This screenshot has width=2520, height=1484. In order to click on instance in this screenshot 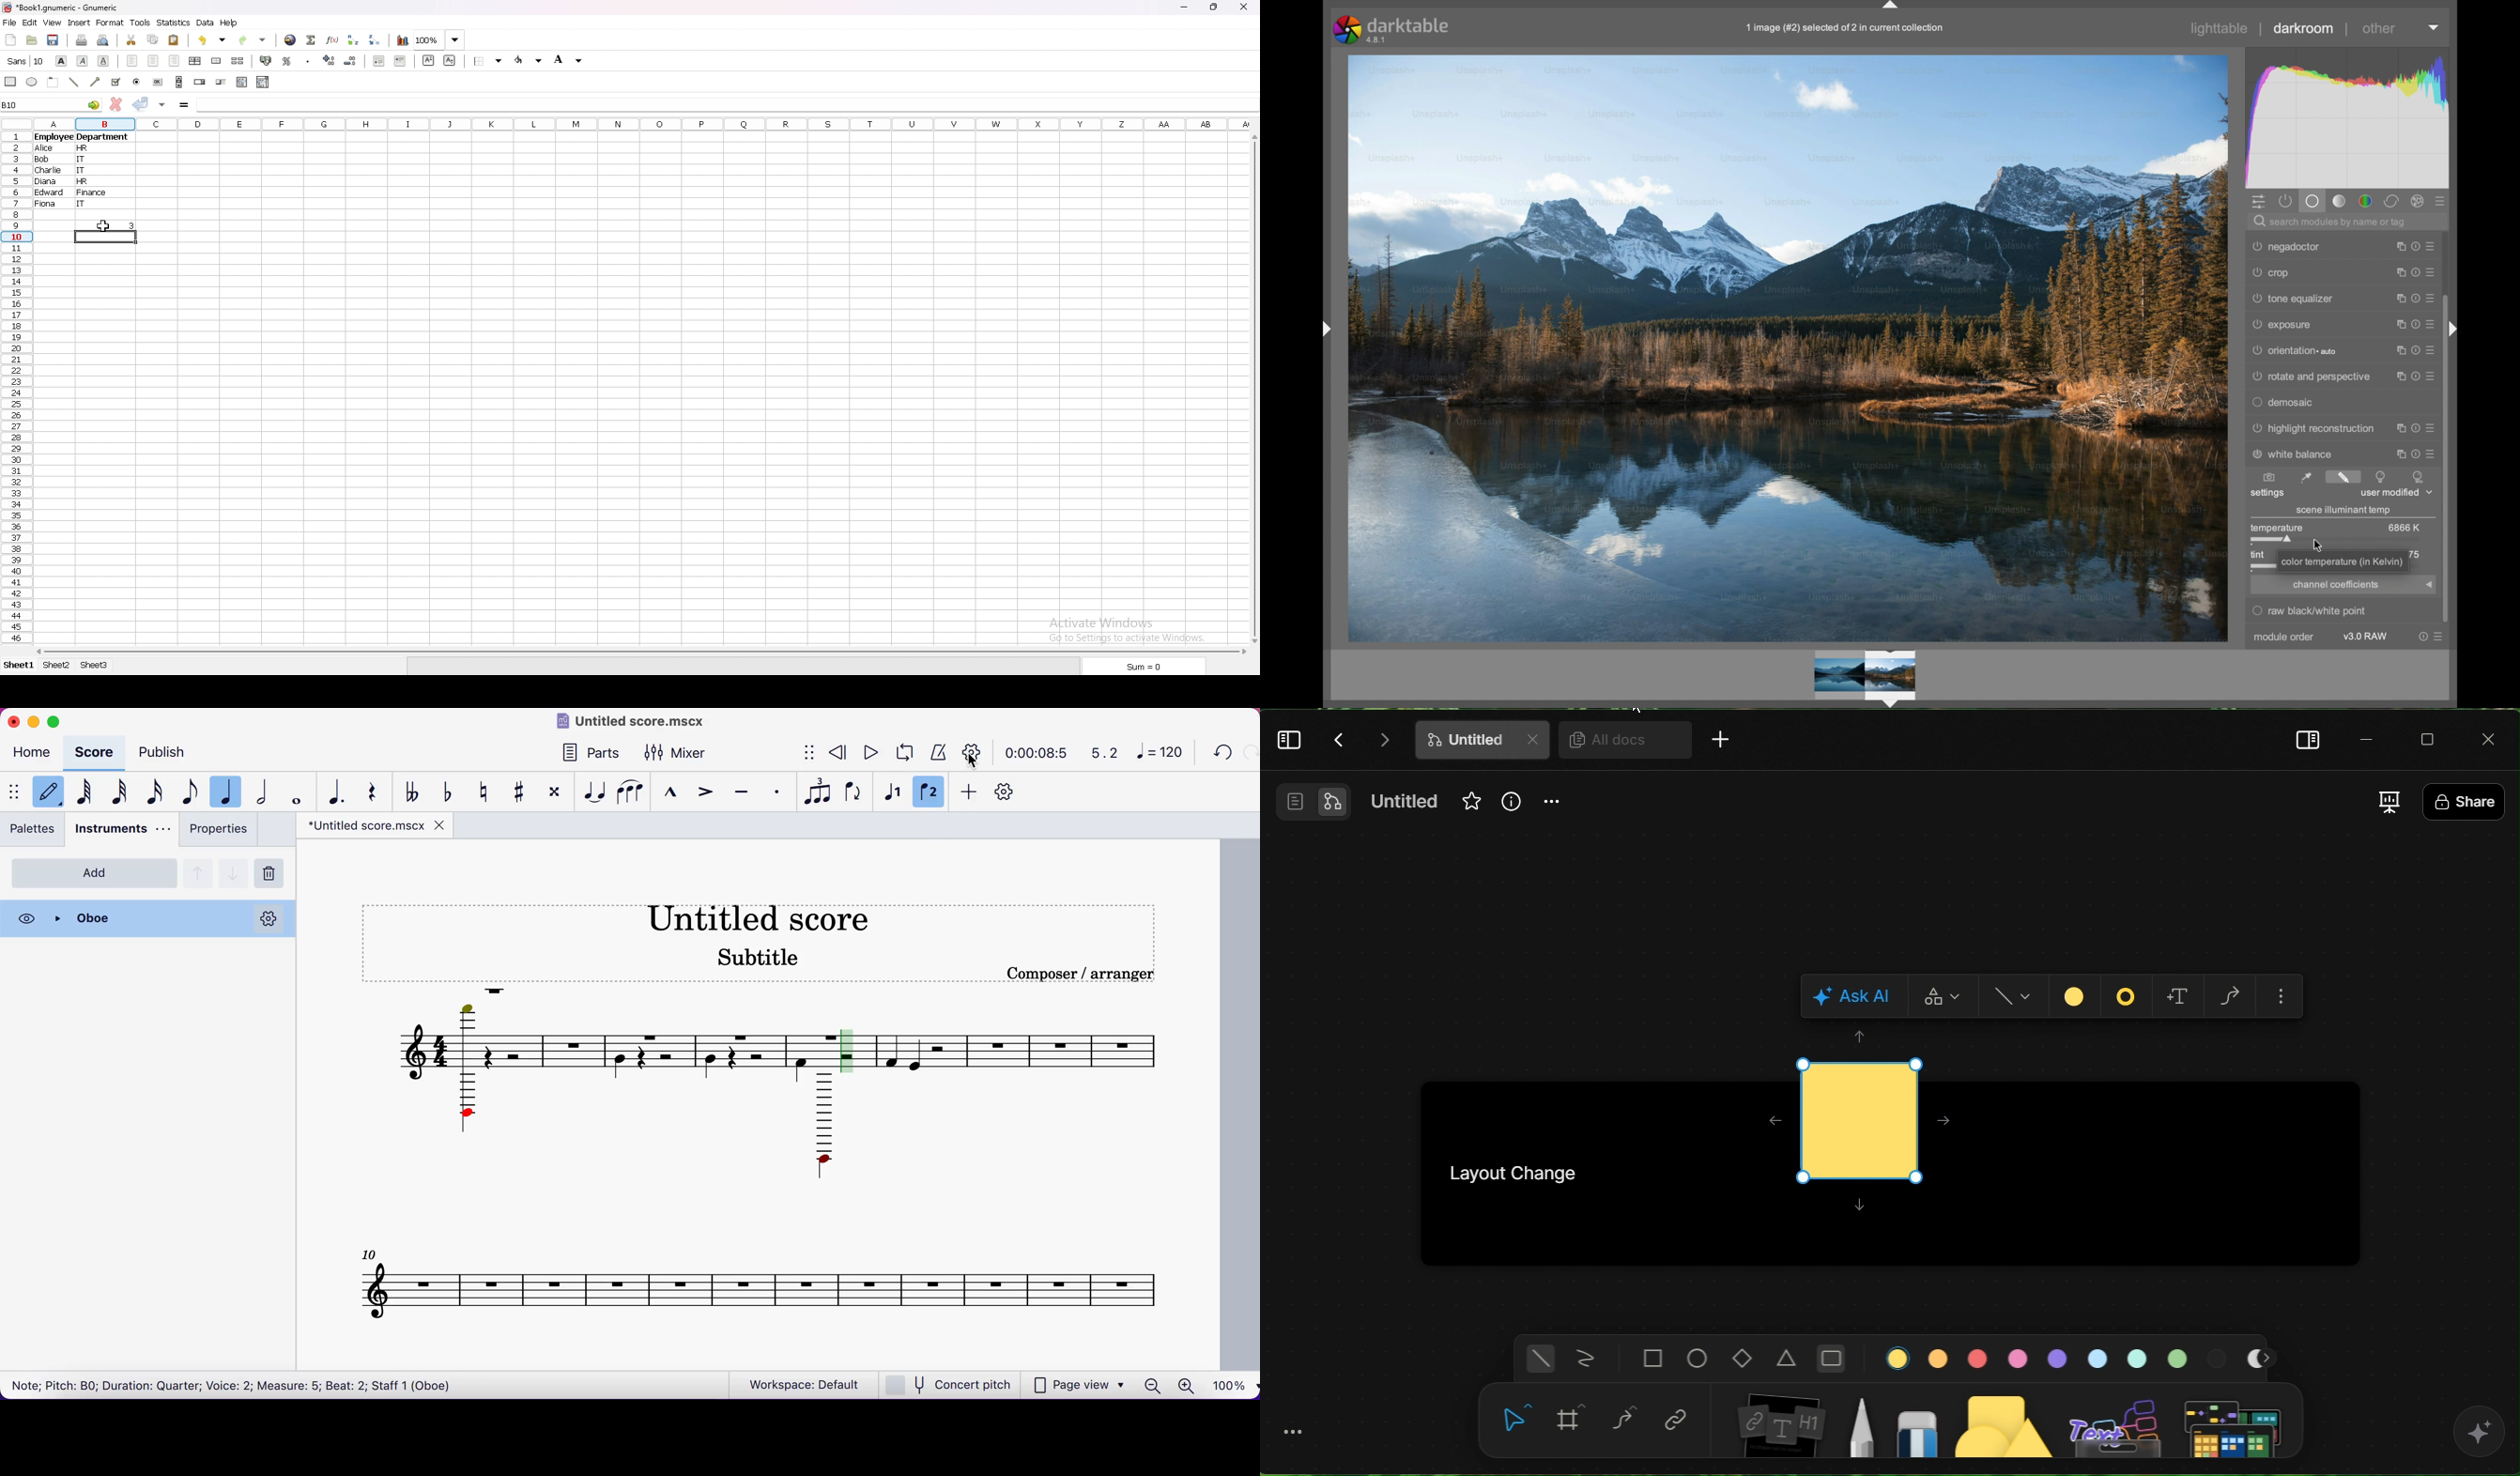, I will do `click(2398, 295)`.